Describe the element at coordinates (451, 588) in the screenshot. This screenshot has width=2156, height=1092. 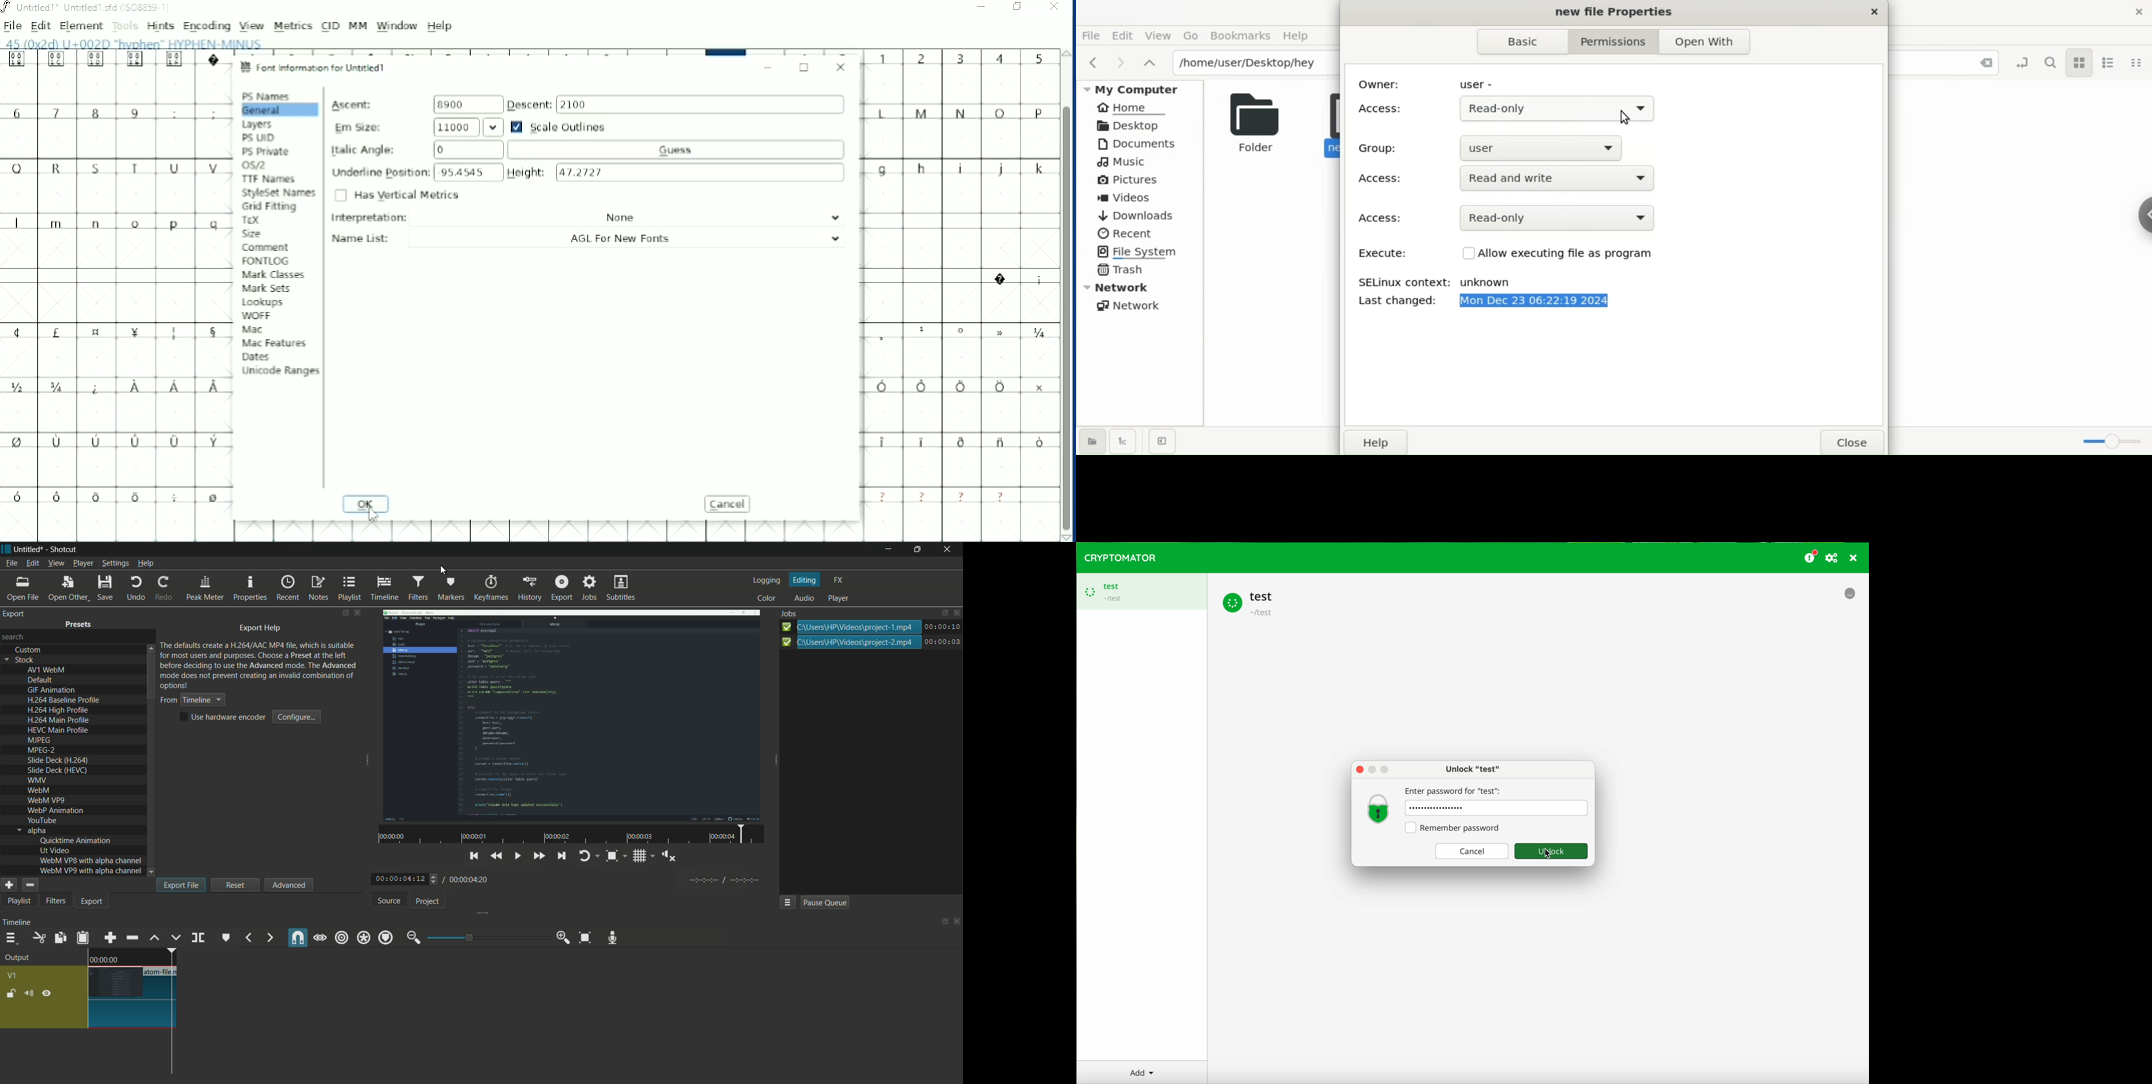
I see `markers` at that location.